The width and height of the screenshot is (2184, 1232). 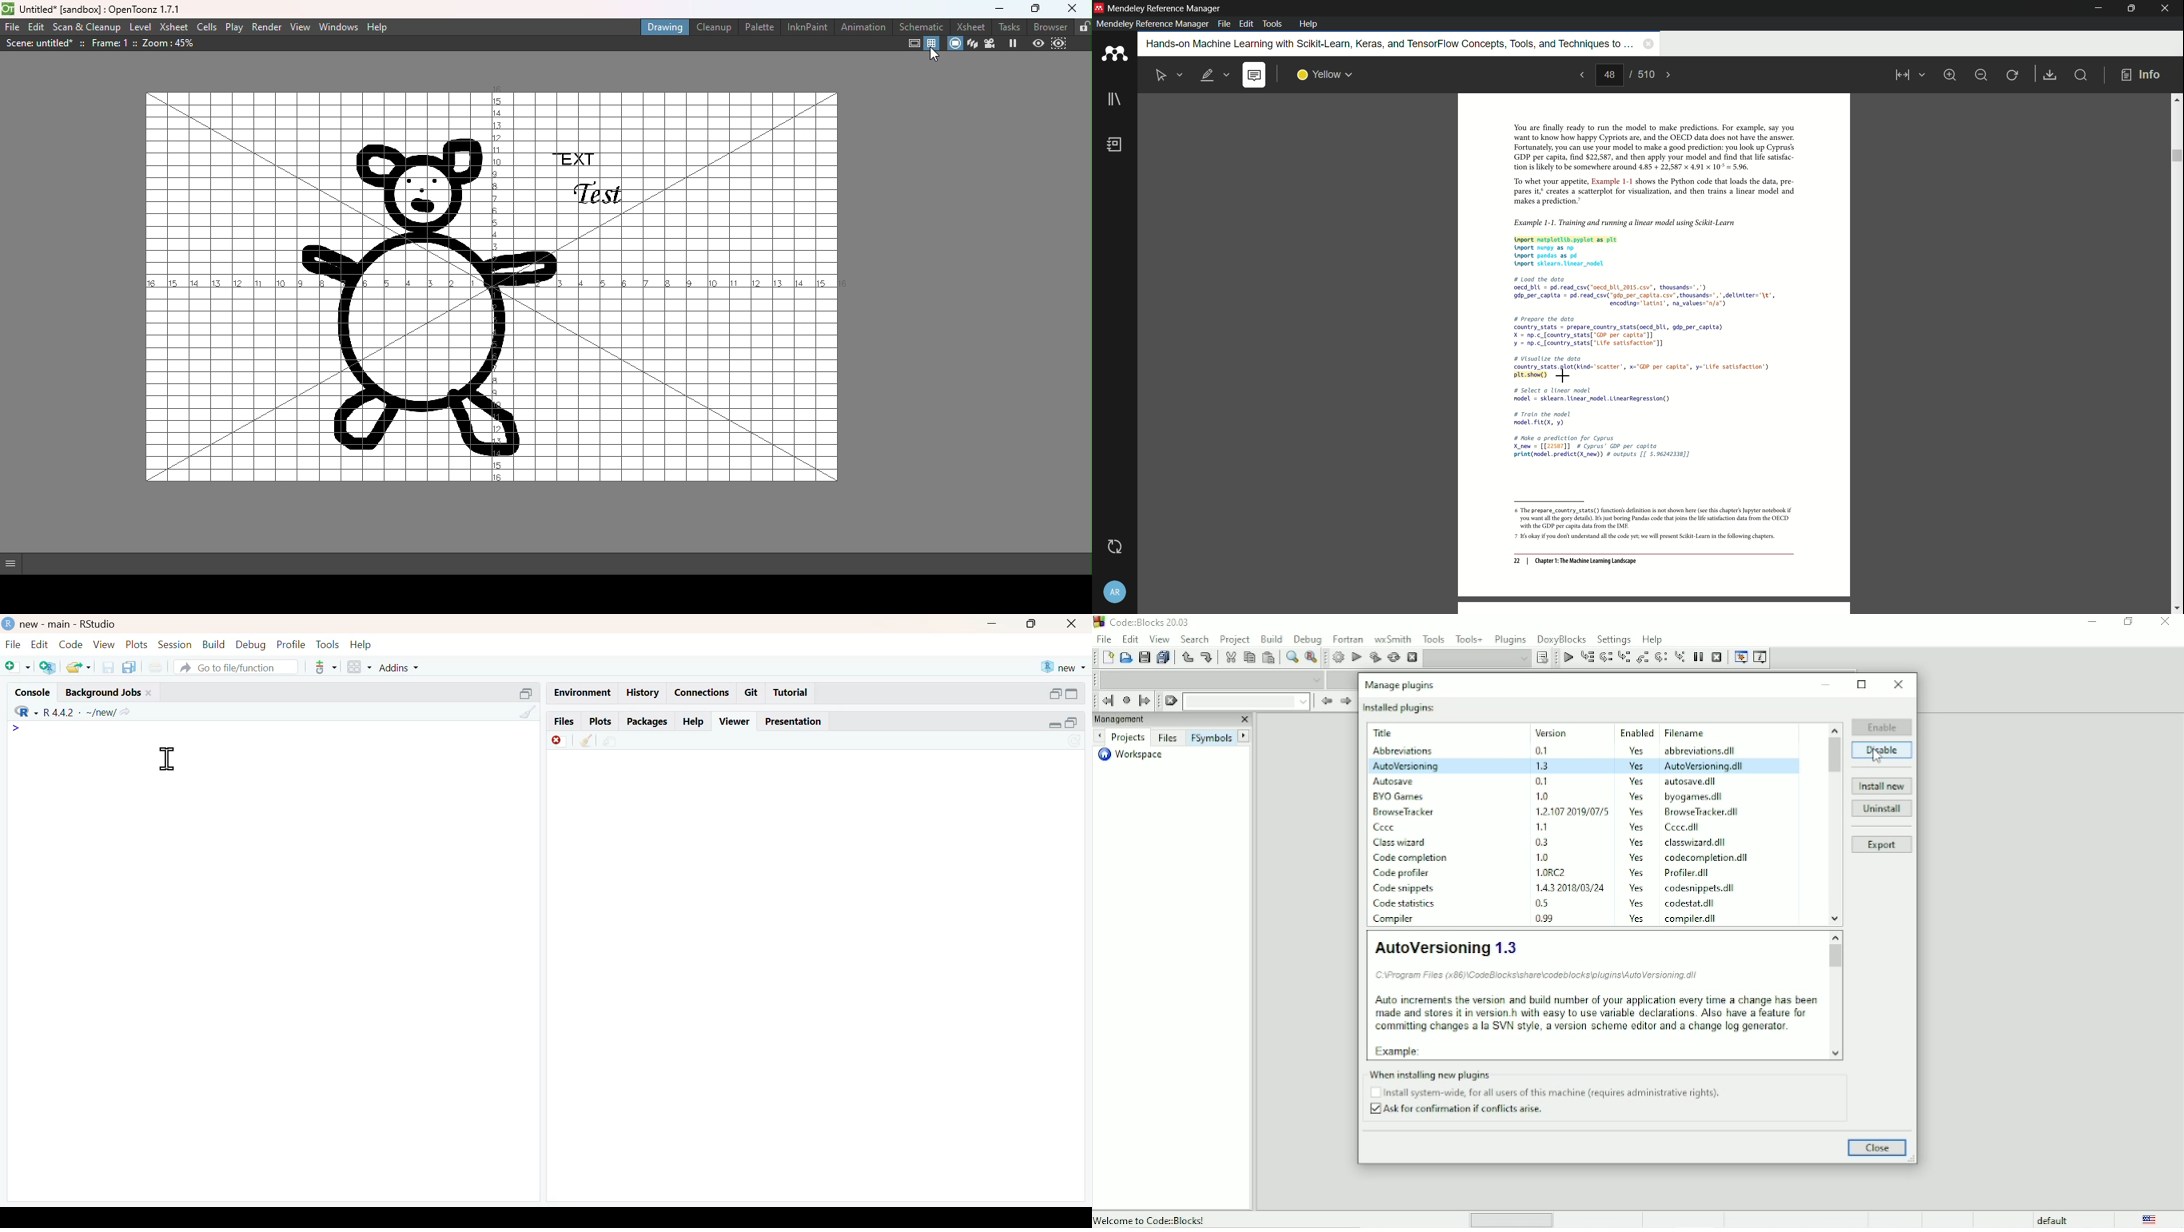 What do you see at coordinates (803, 27) in the screenshot?
I see `InknPaint` at bounding box center [803, 27].